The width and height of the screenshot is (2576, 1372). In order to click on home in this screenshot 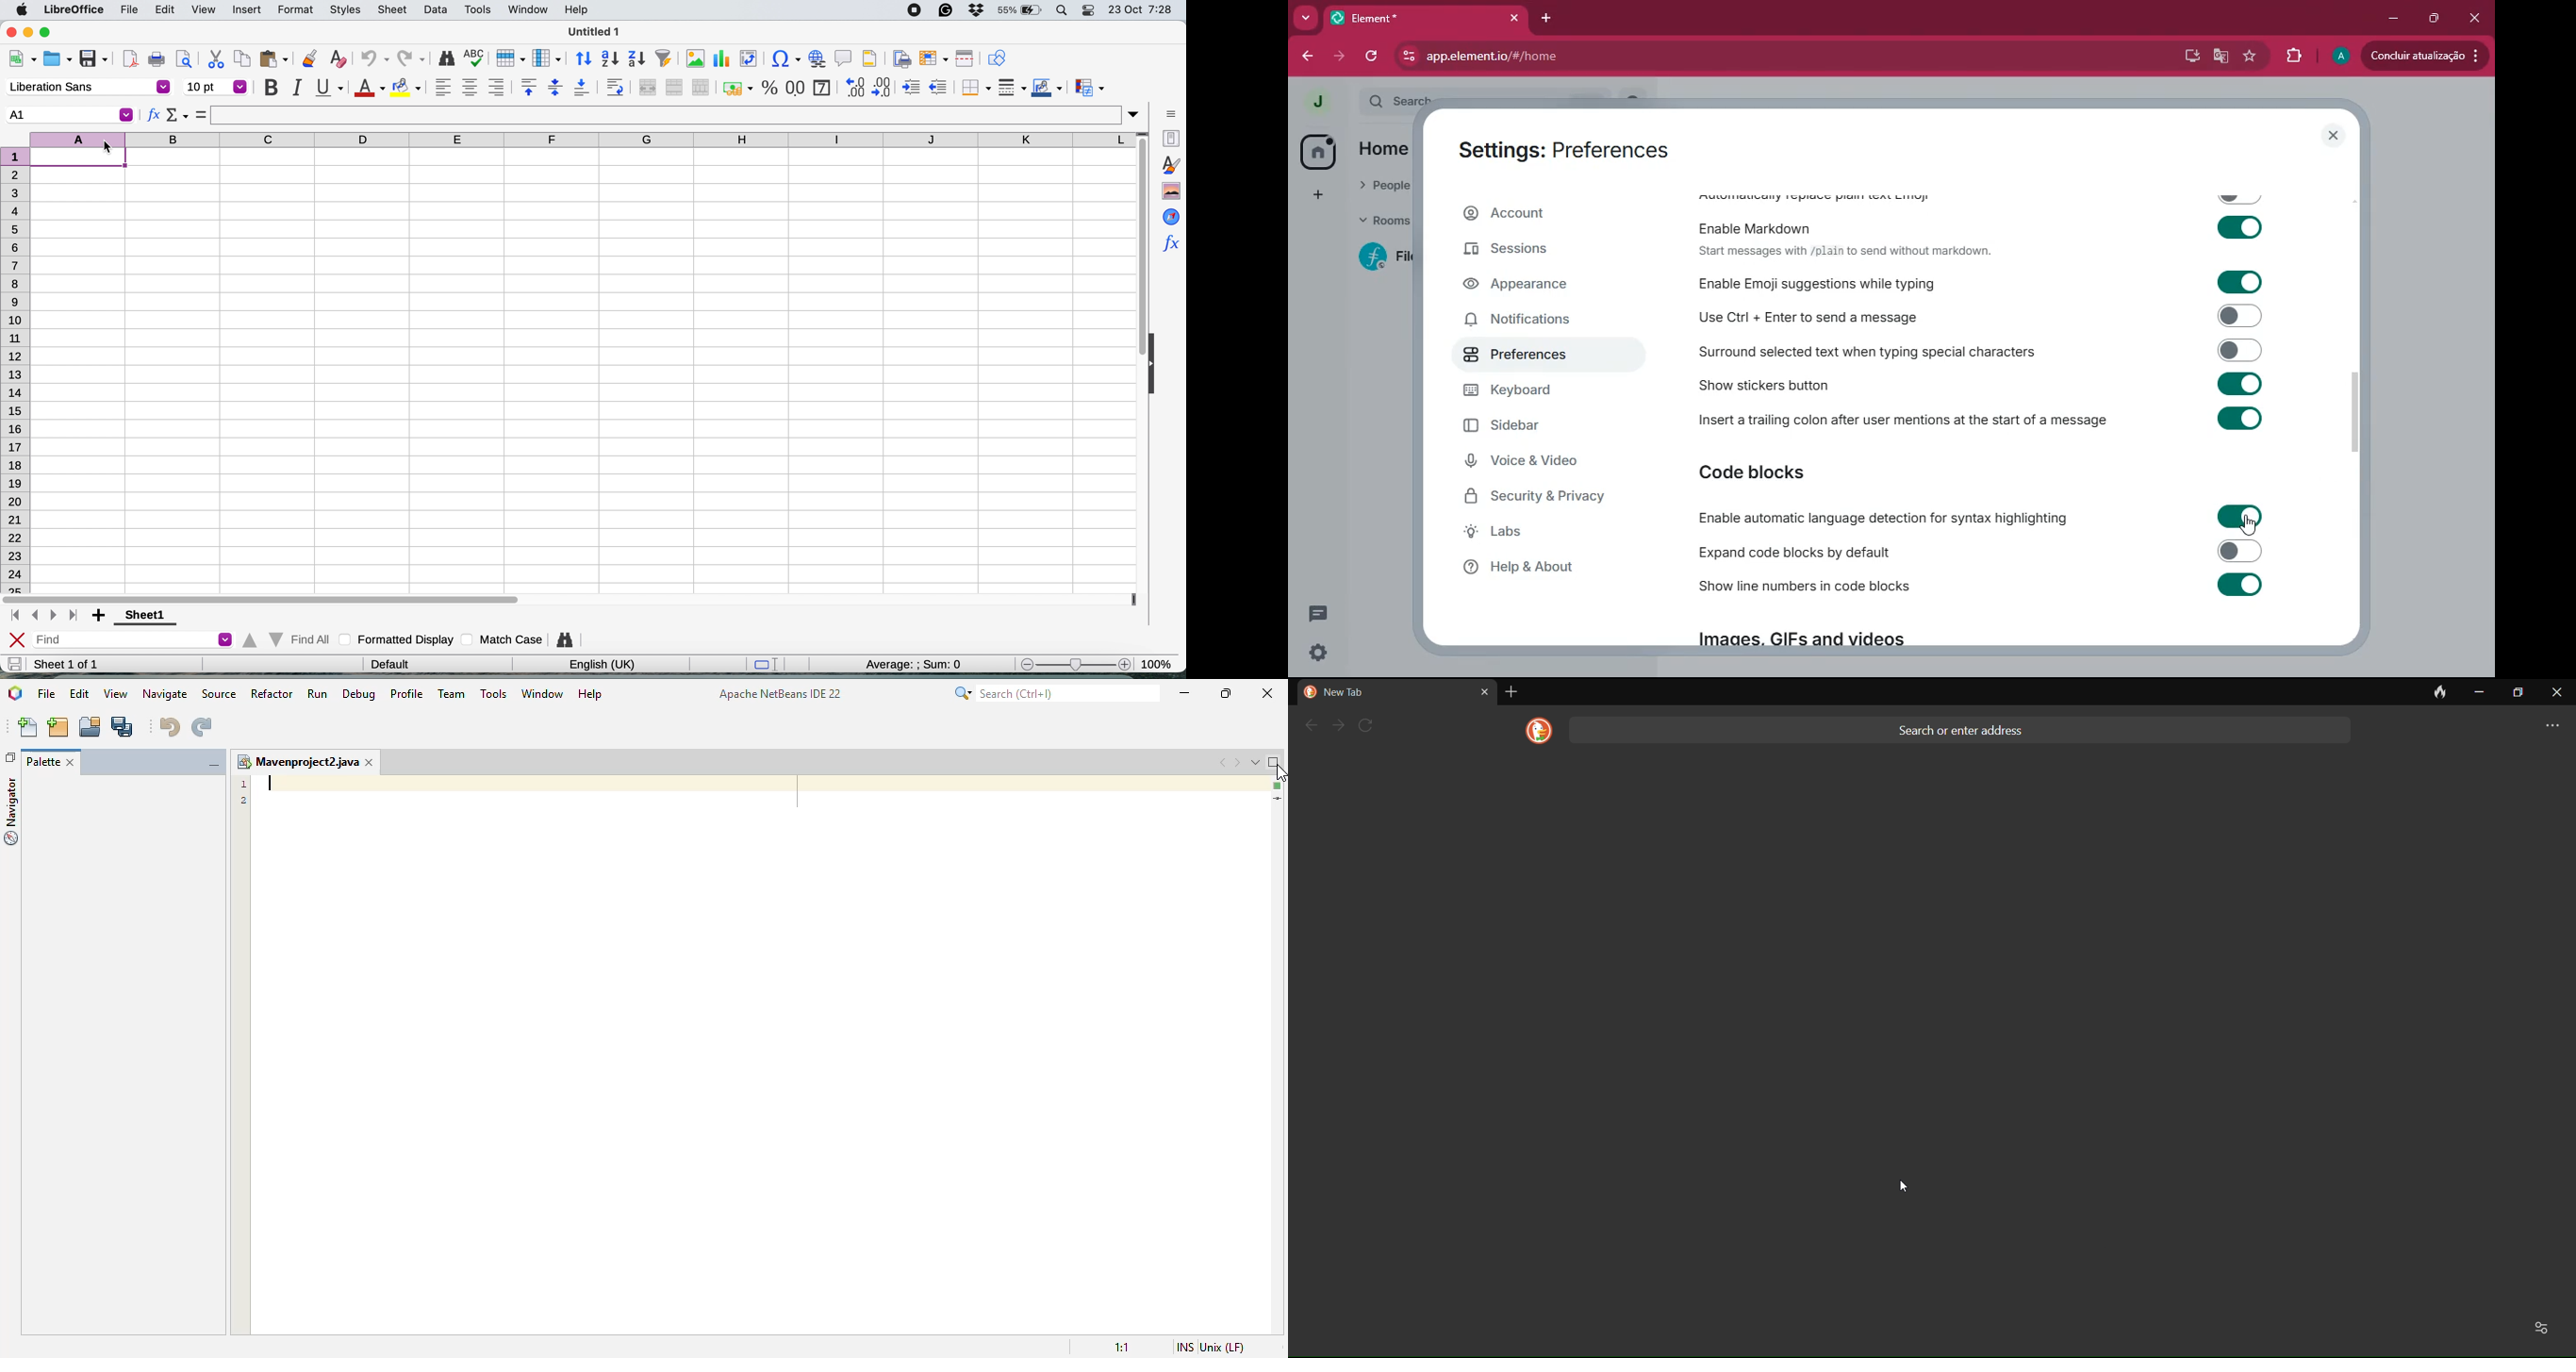, I will do `click(1317, 152)`.